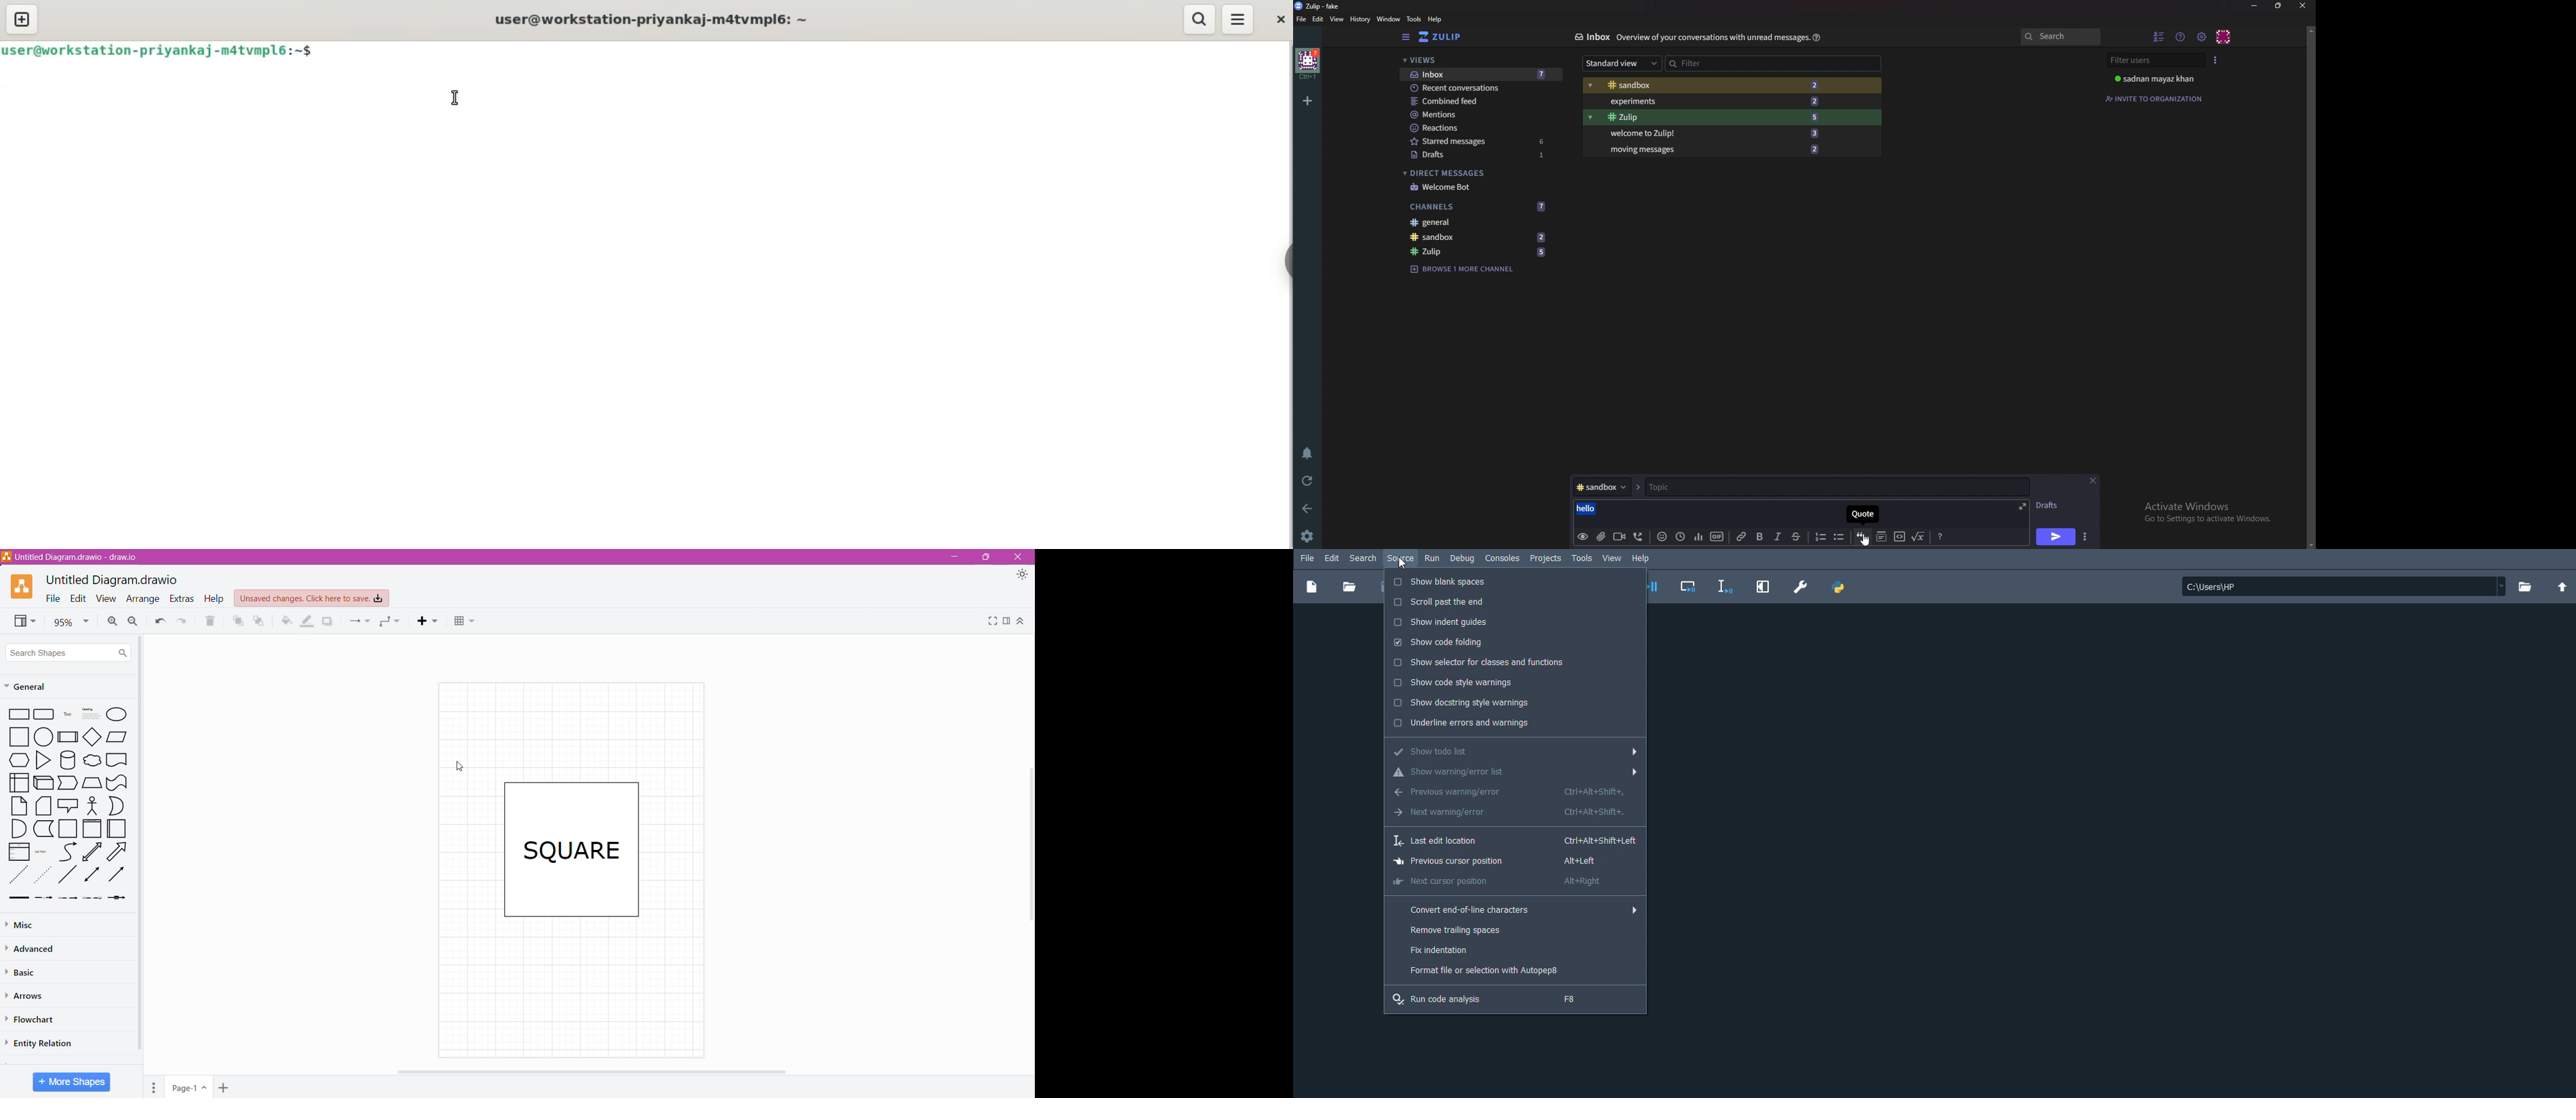 This screenshot has width=2576, height=1120. I want to click on cursor, so click(1403, 564).